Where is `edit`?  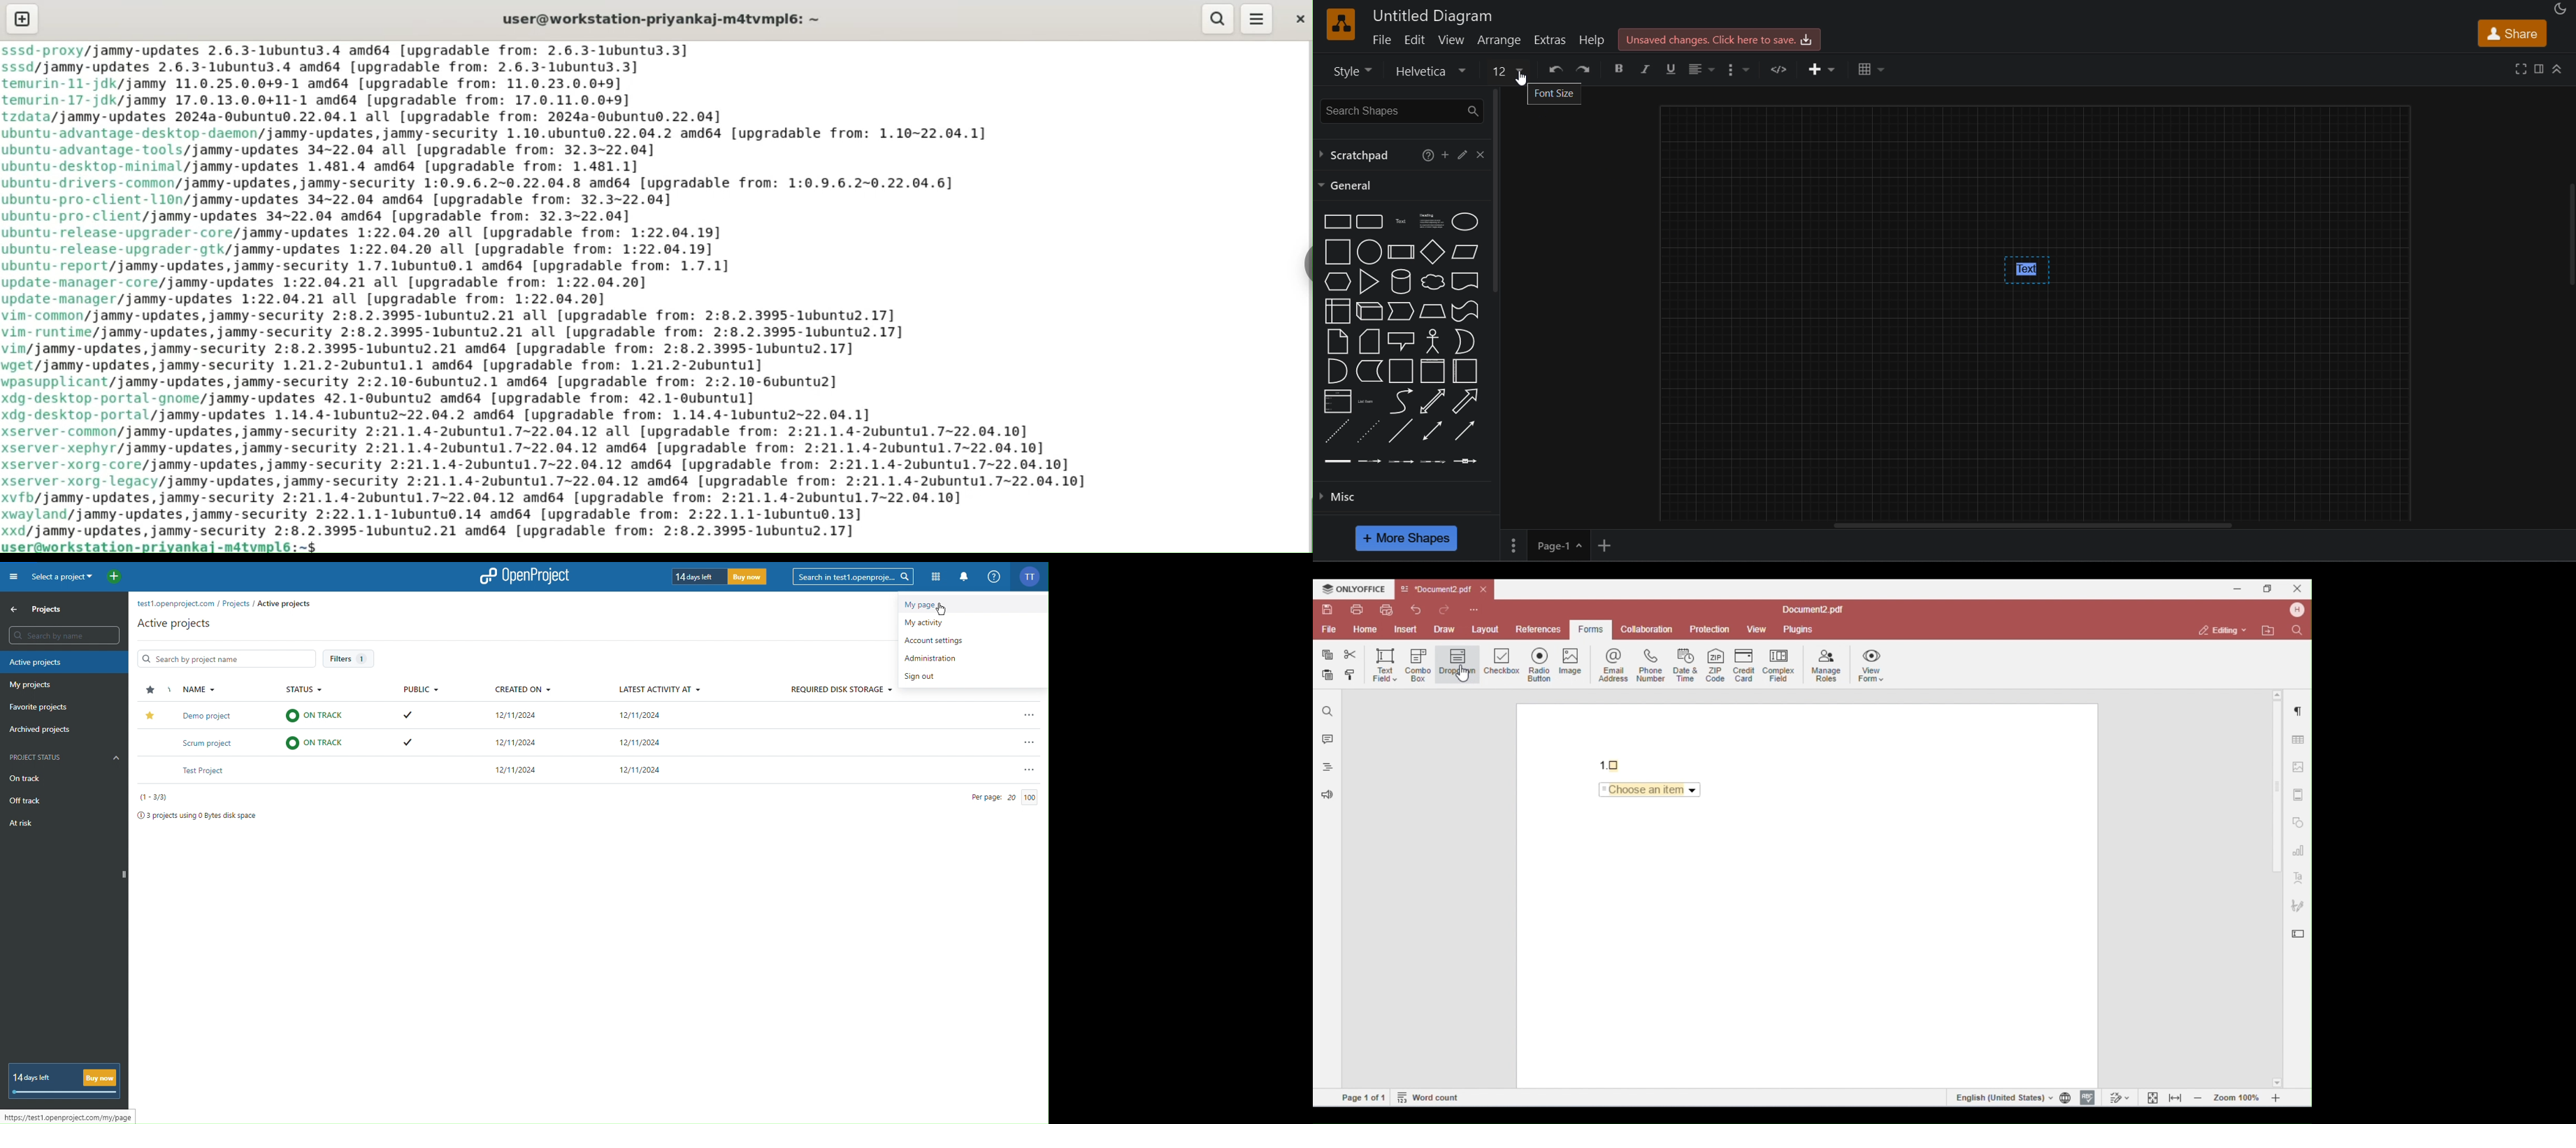 edit is located at coordinates (1414, 39).